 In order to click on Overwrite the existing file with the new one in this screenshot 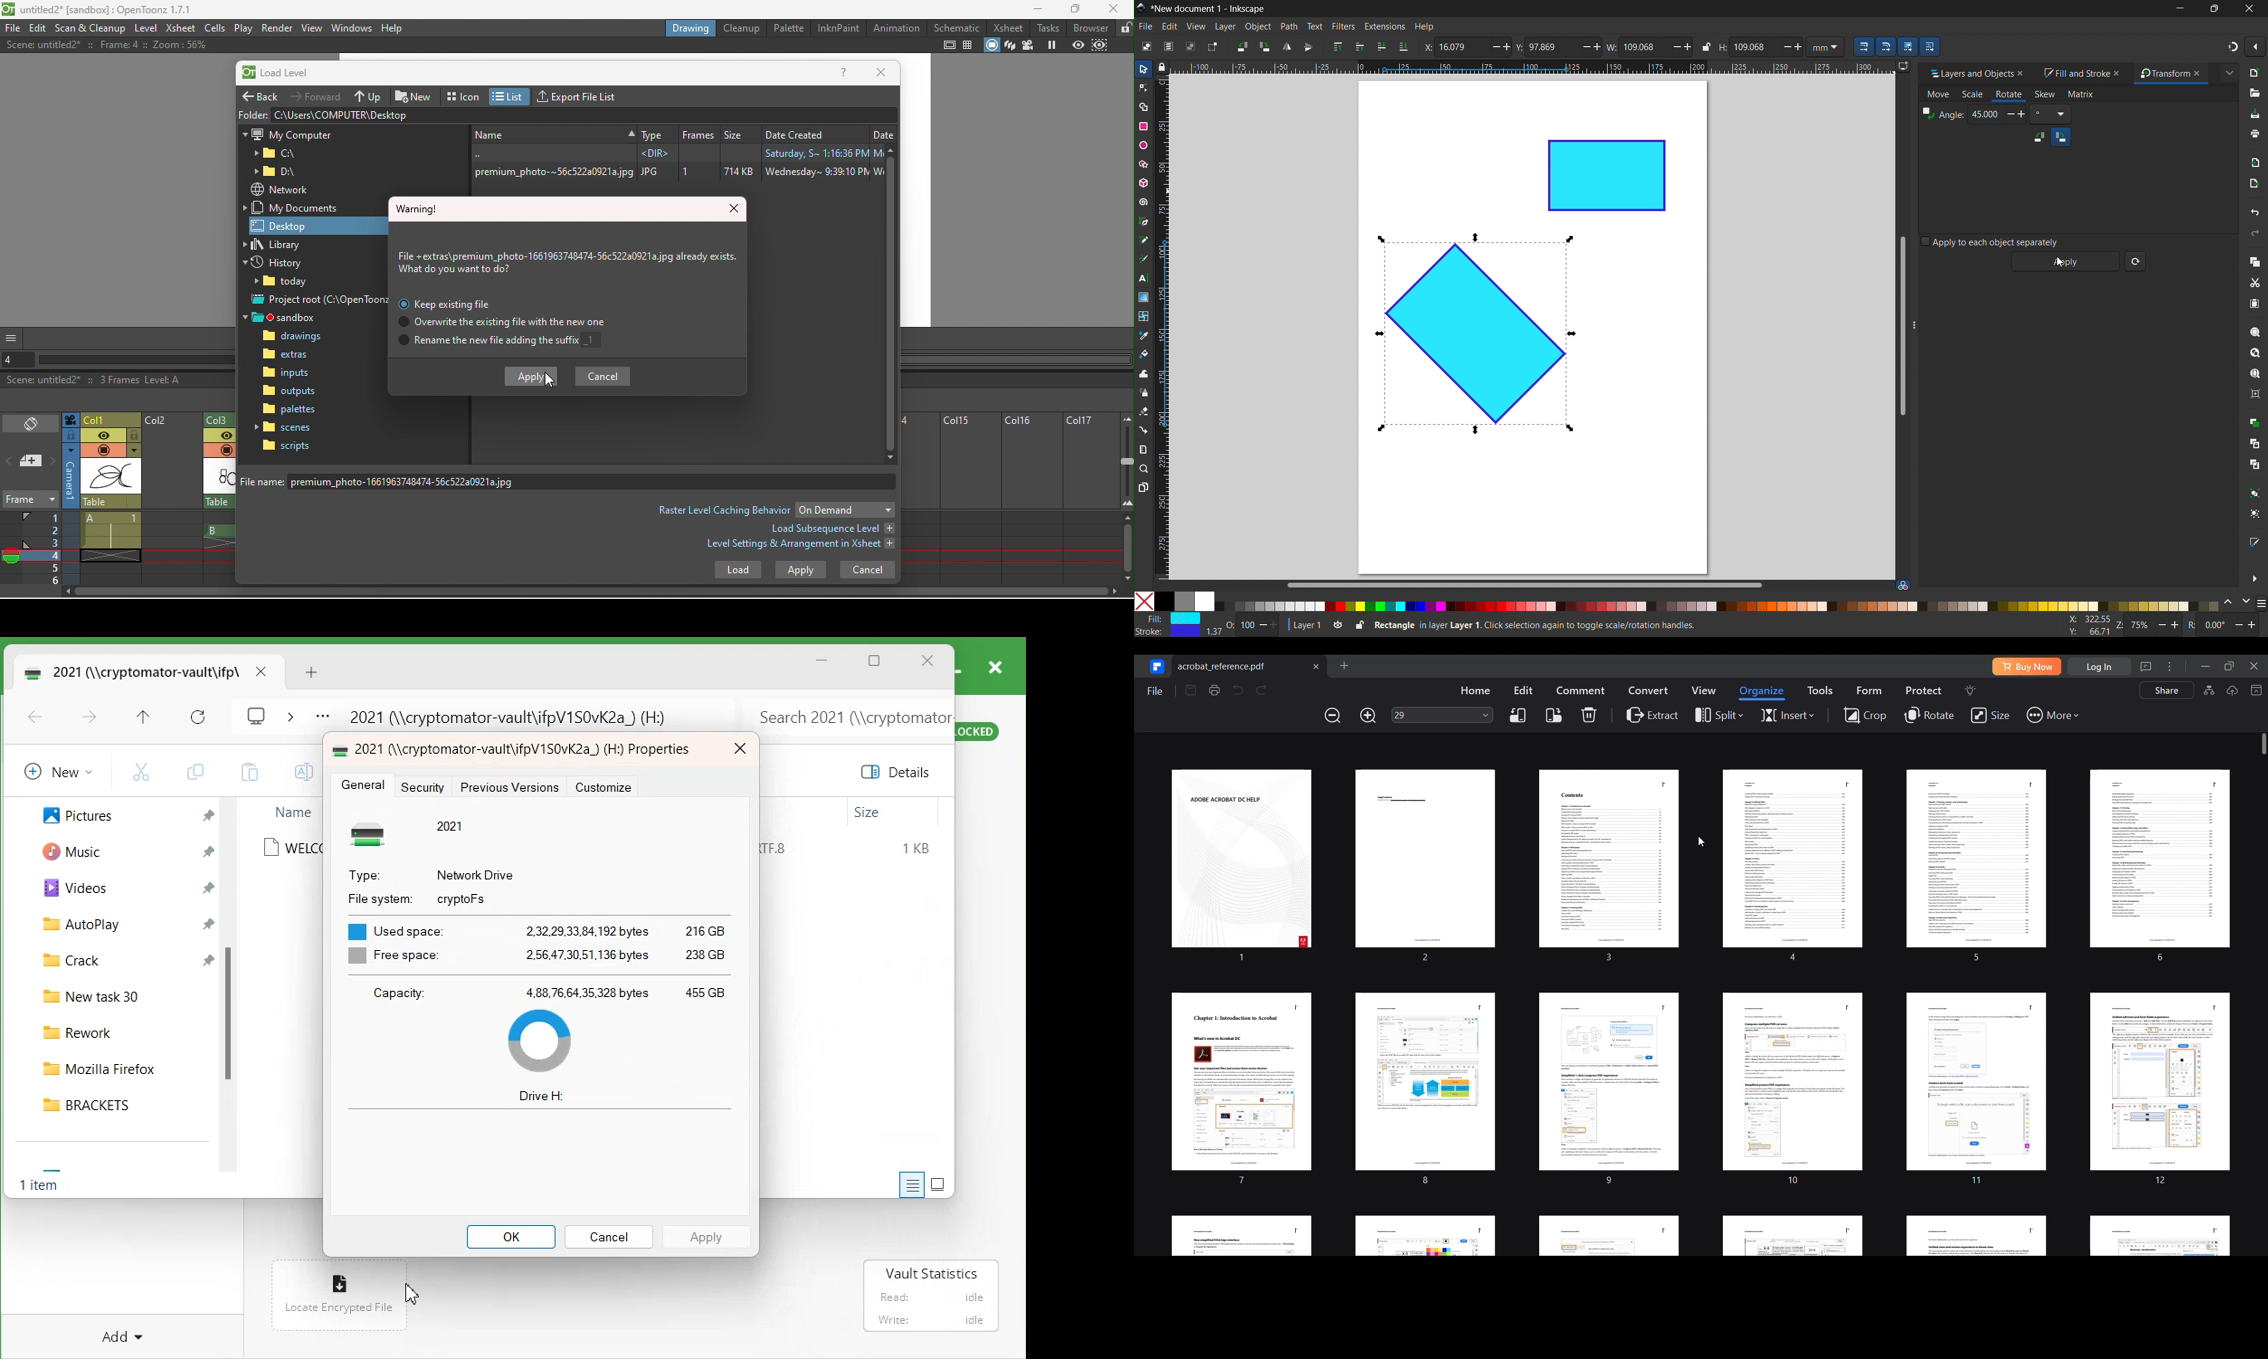, I will do `click(497, 323)`.